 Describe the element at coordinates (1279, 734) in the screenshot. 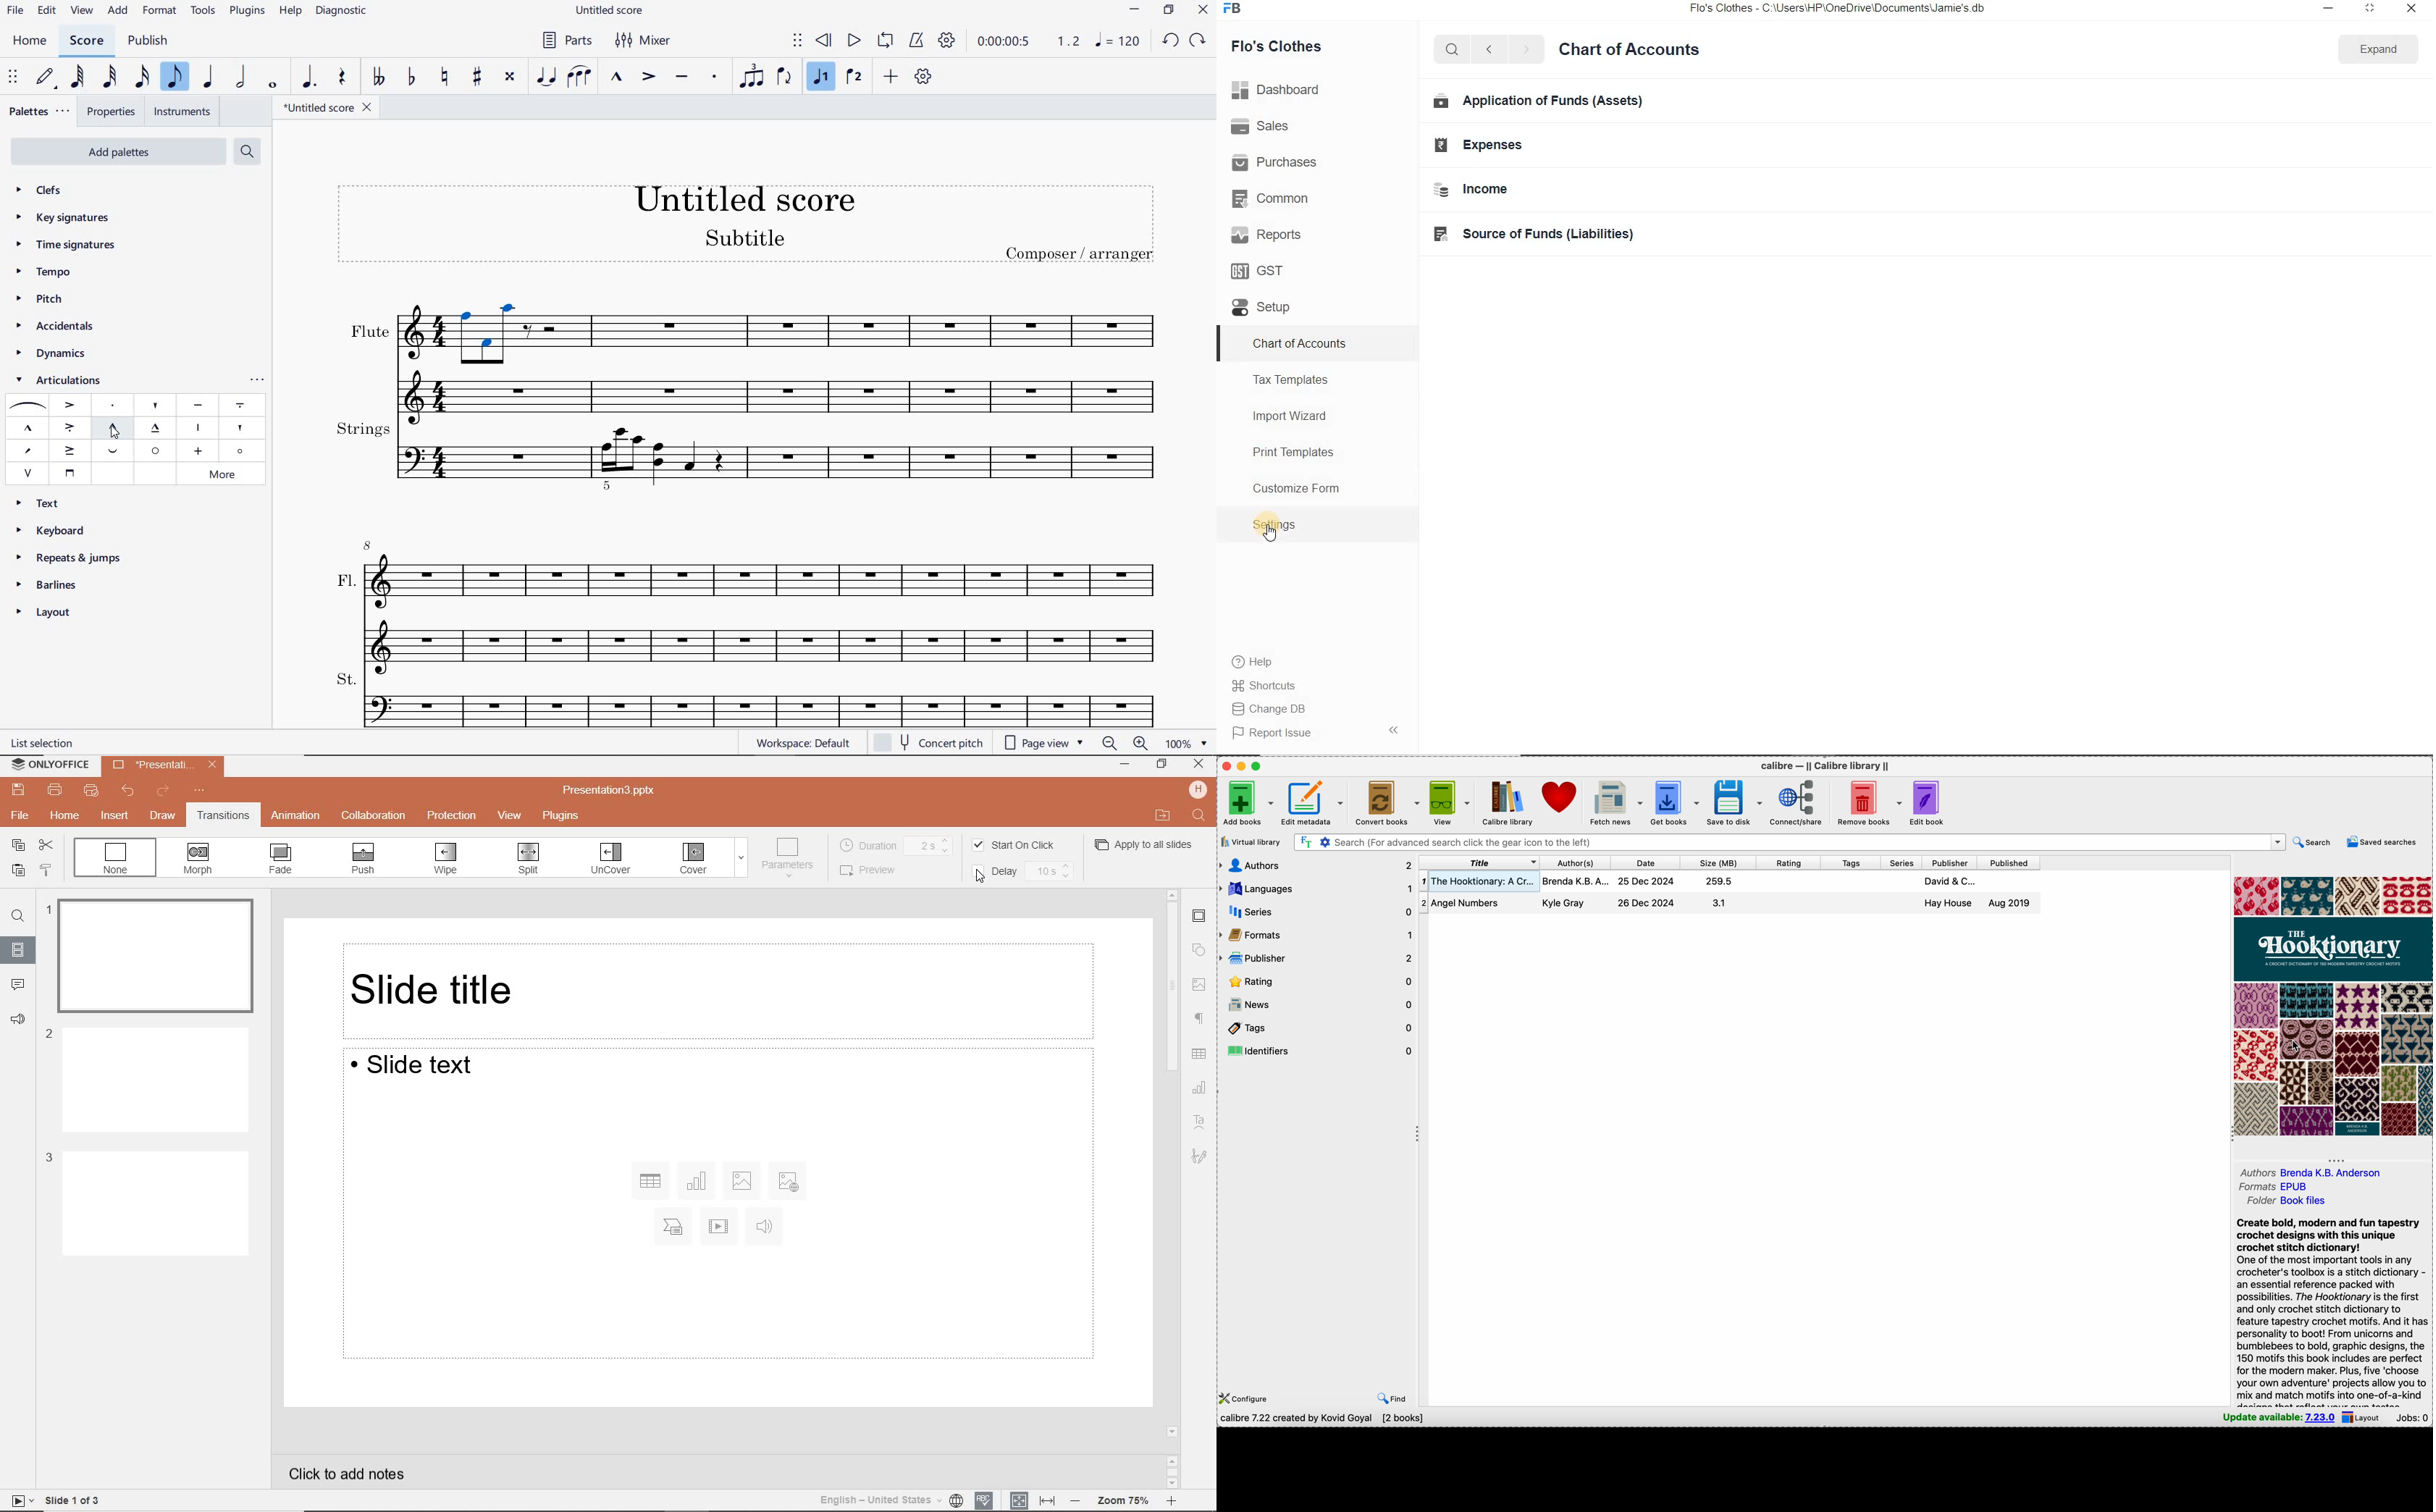

I see `report issue` at that location.